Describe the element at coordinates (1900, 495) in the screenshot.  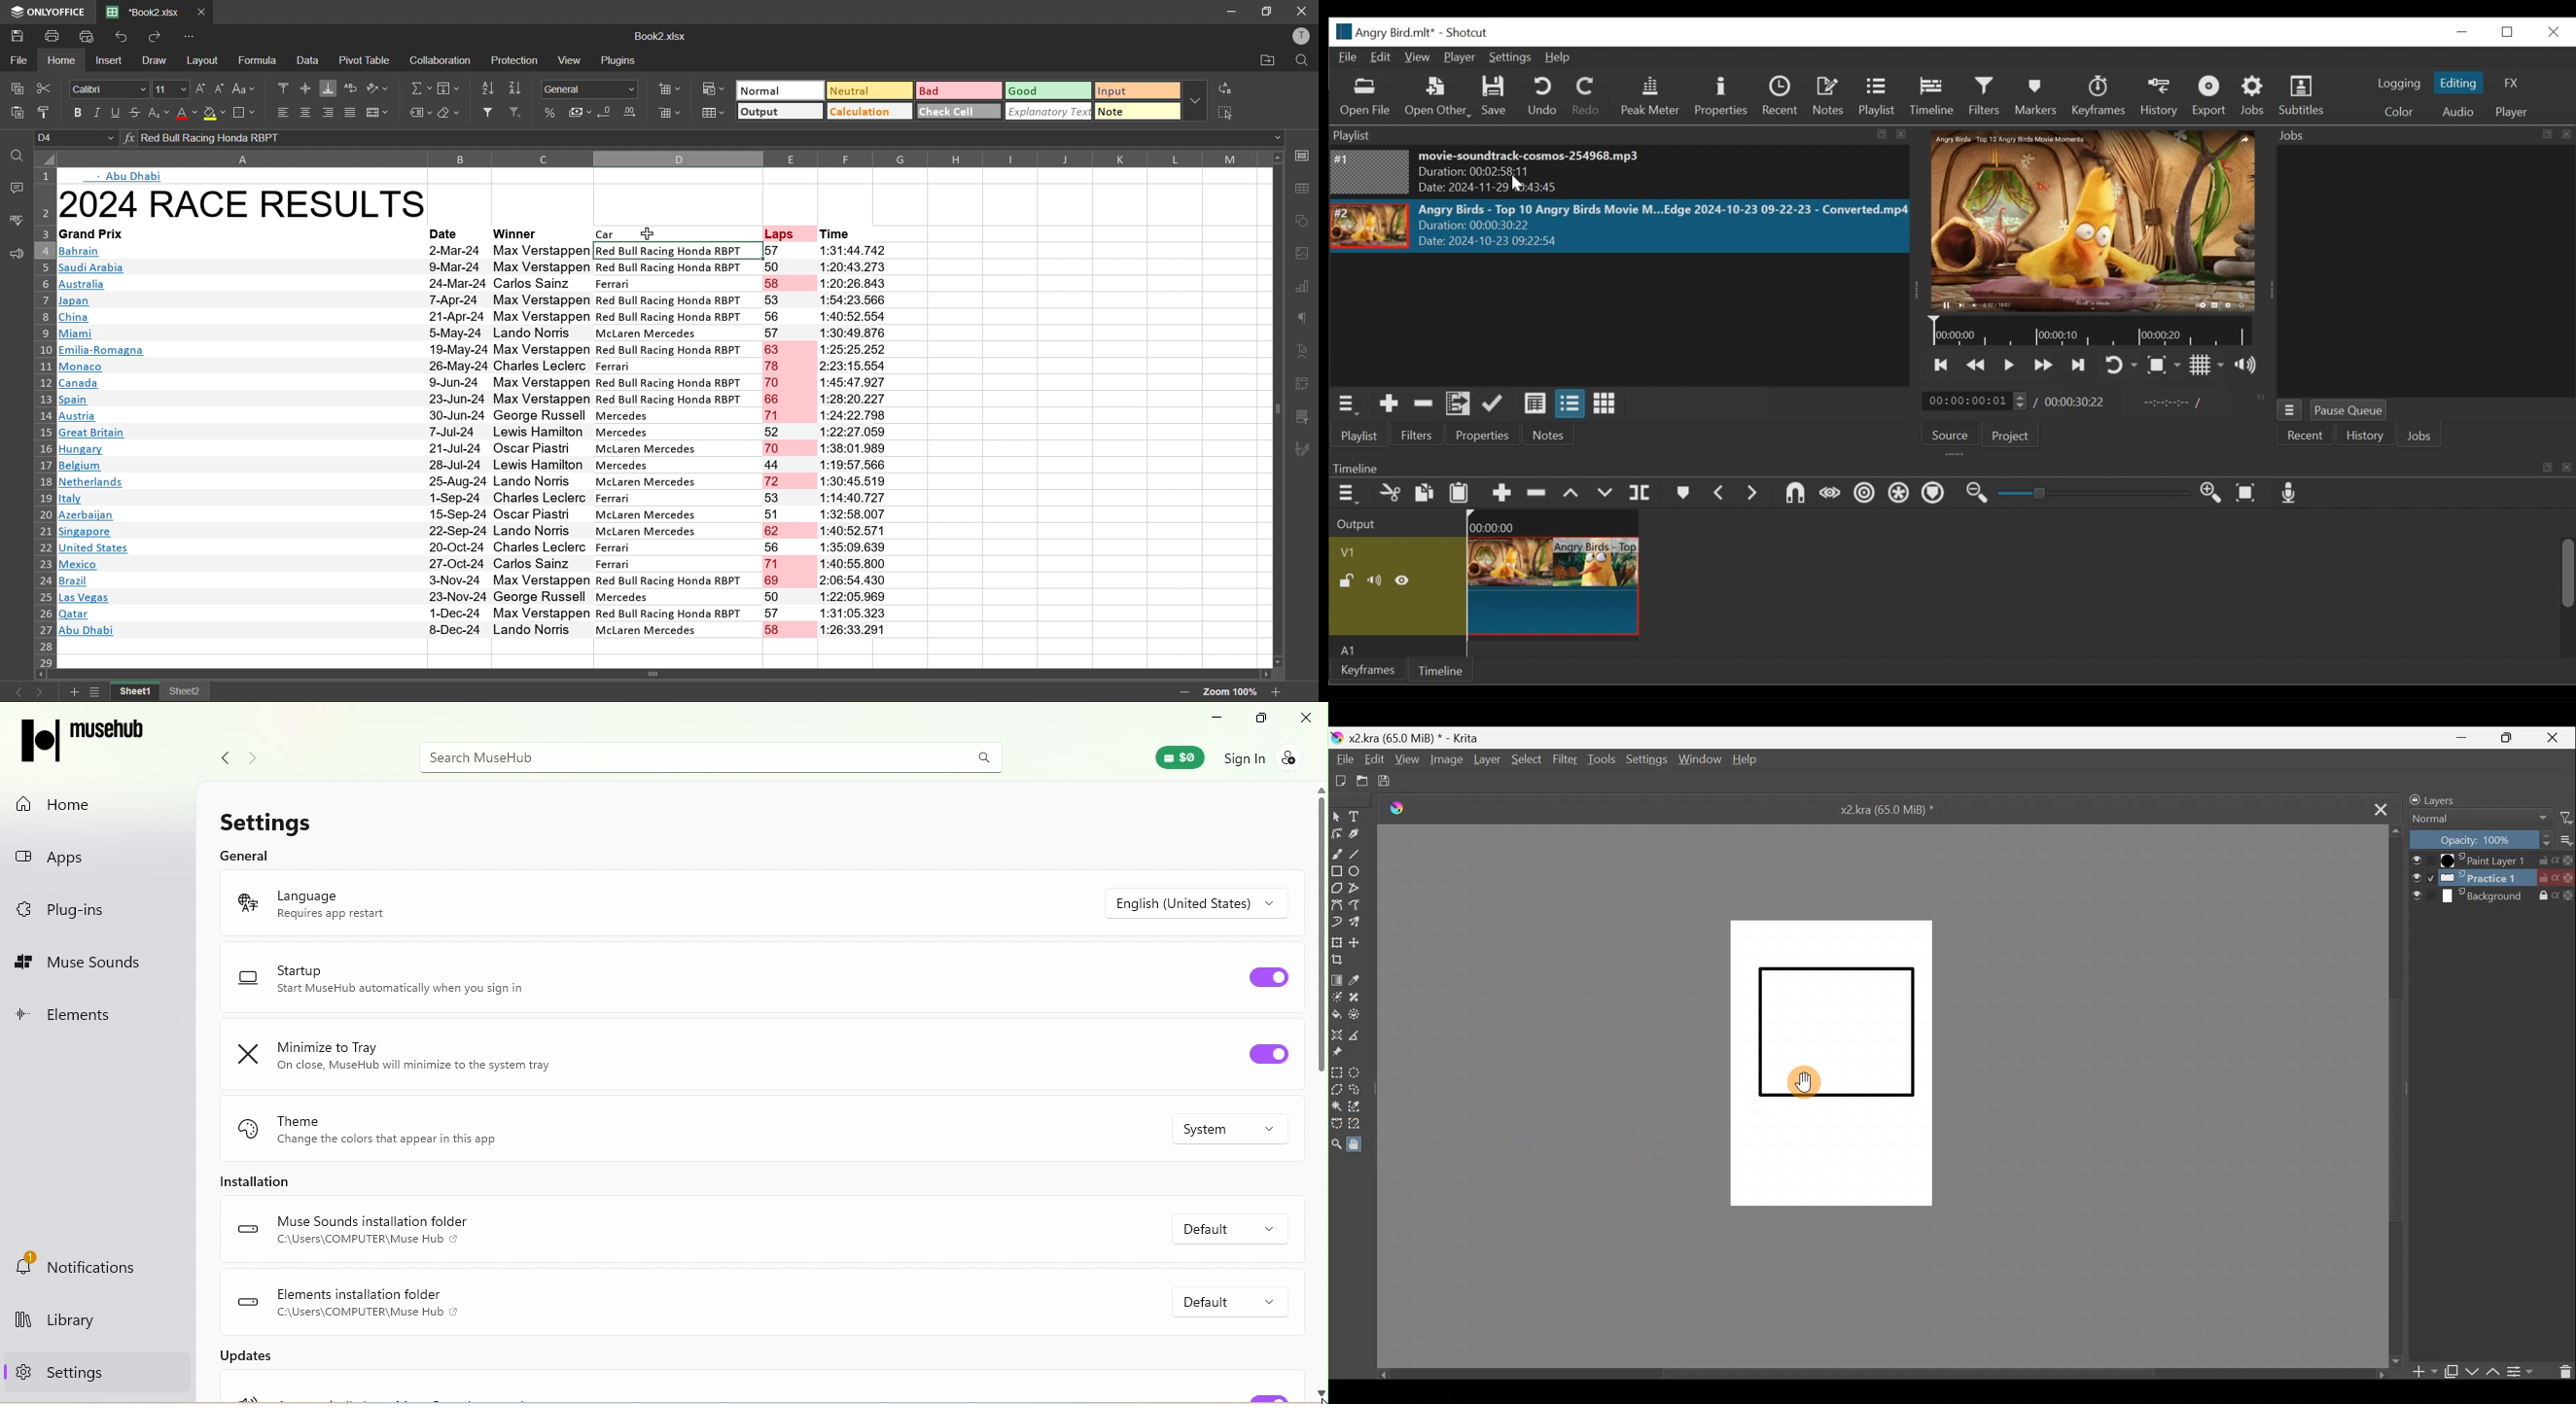
I see `Ripple all tracks` at that location.